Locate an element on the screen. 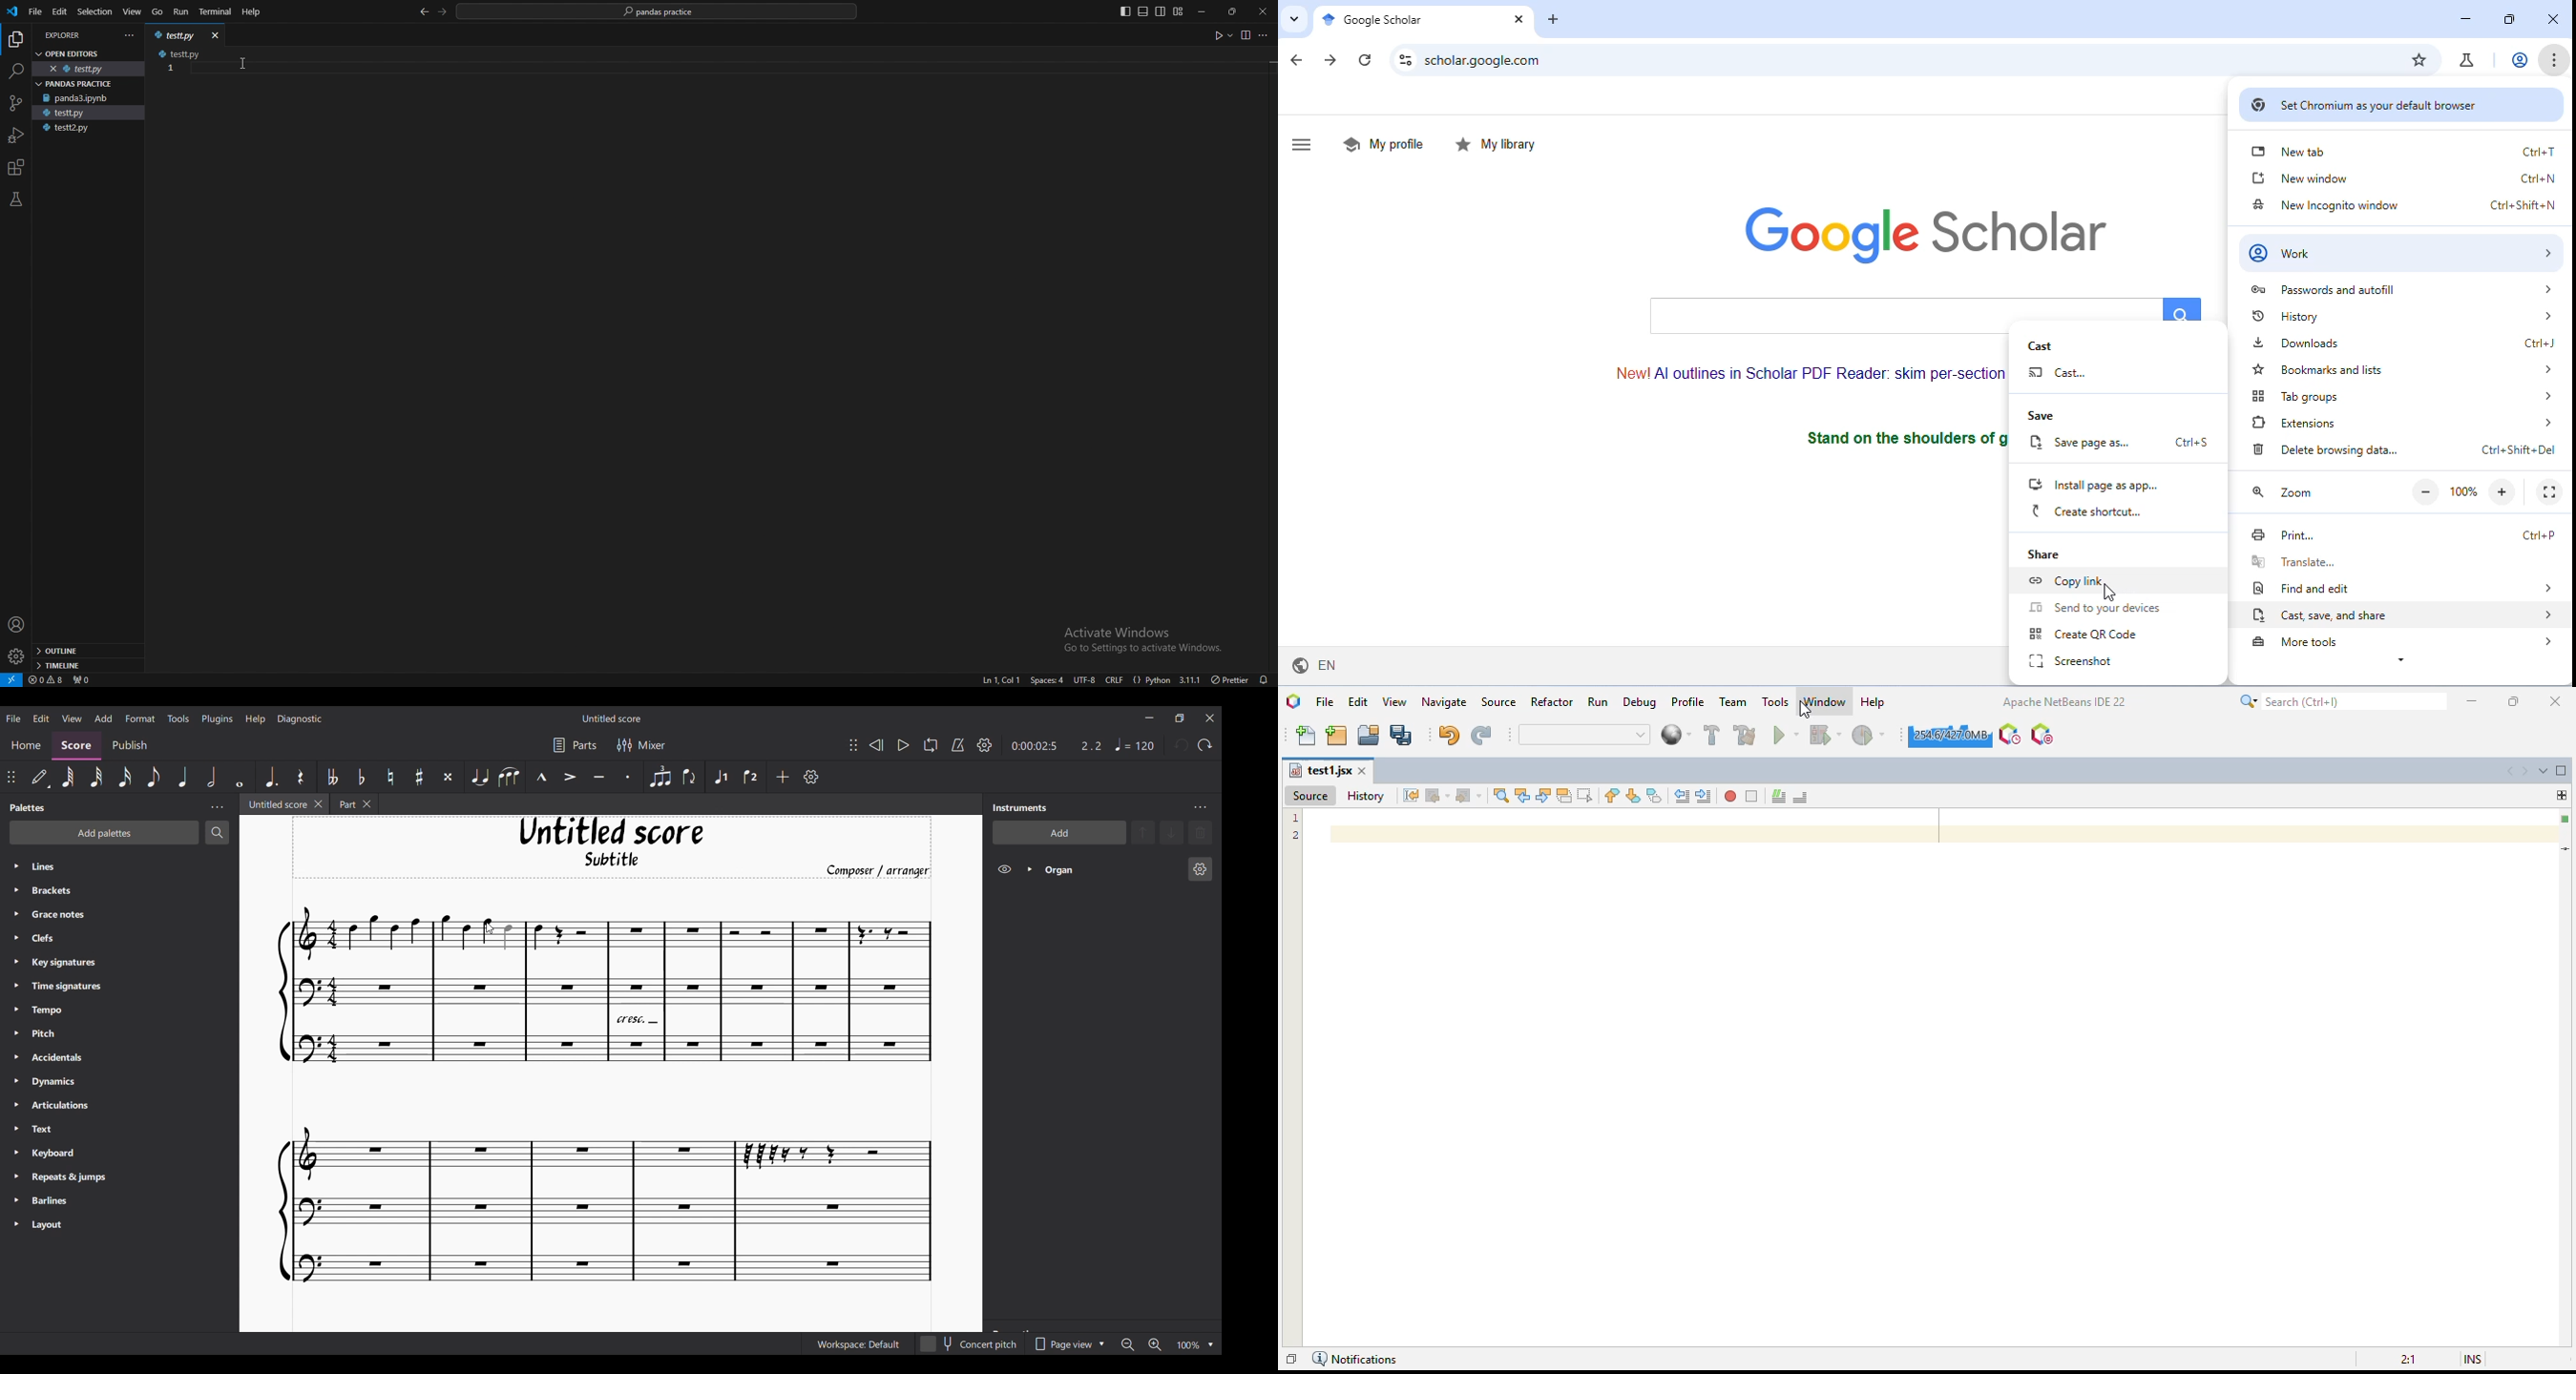 This screenshot has width=2576, height=1400. Palette panel settings is located at coordinates (217, 807).